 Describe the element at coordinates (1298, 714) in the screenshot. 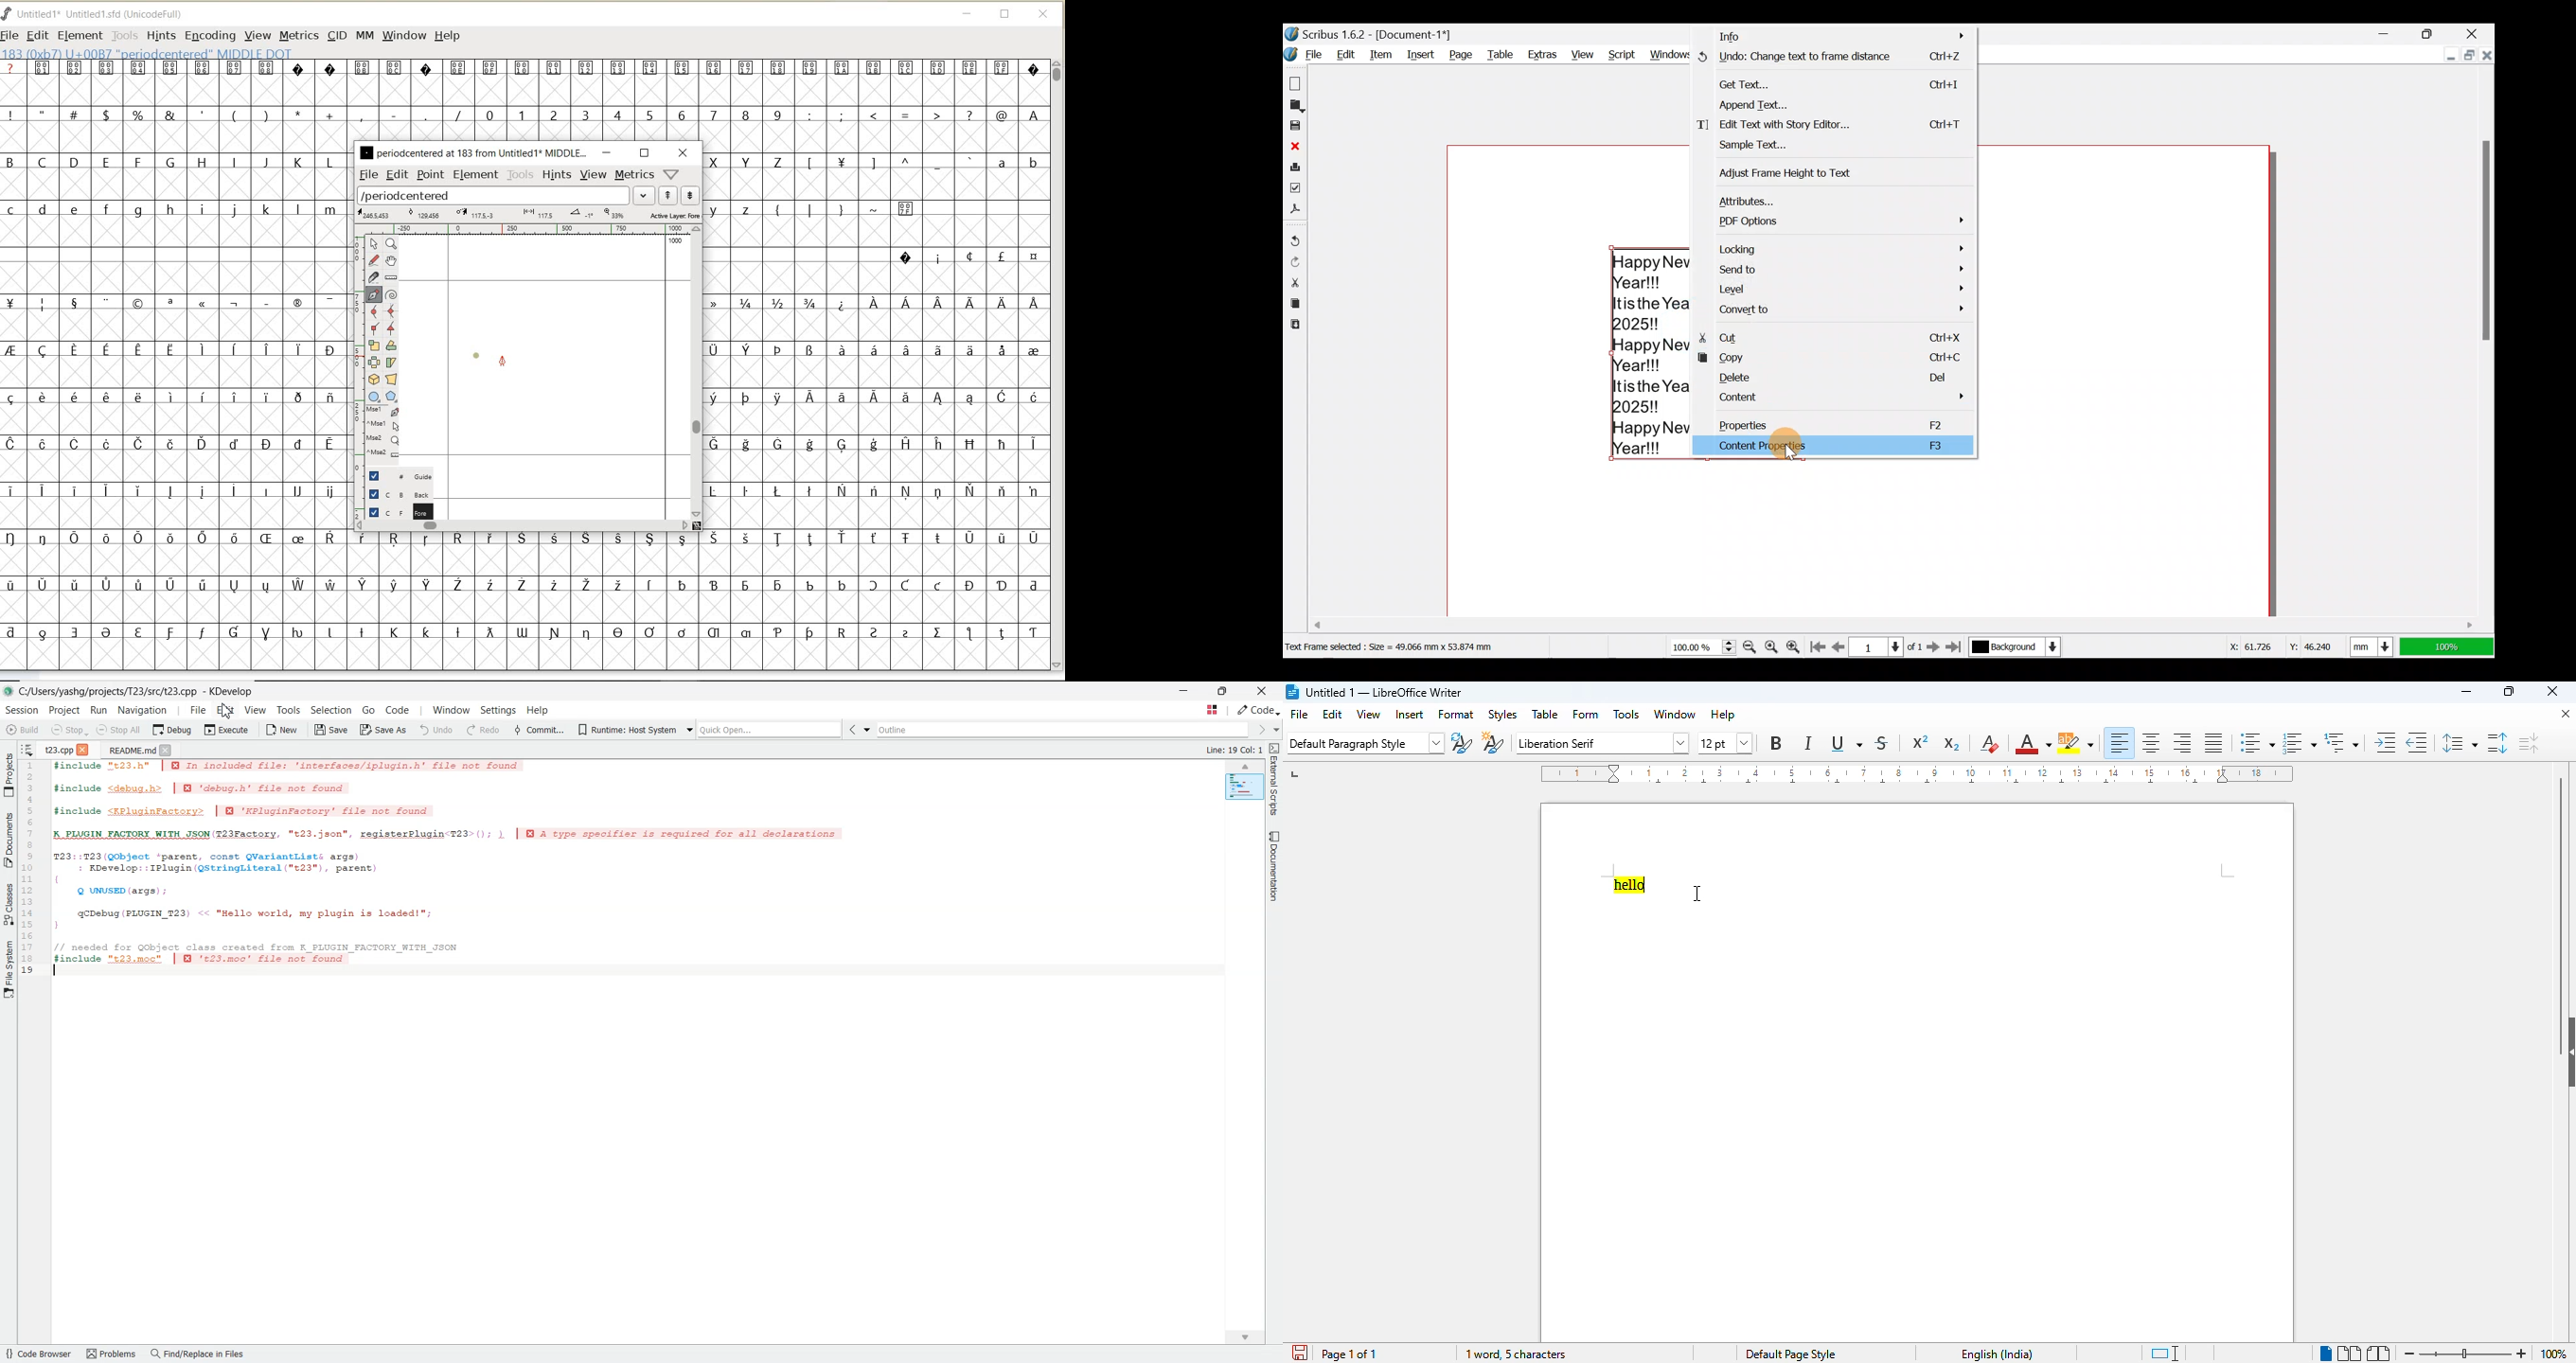

I see `file` at that location.